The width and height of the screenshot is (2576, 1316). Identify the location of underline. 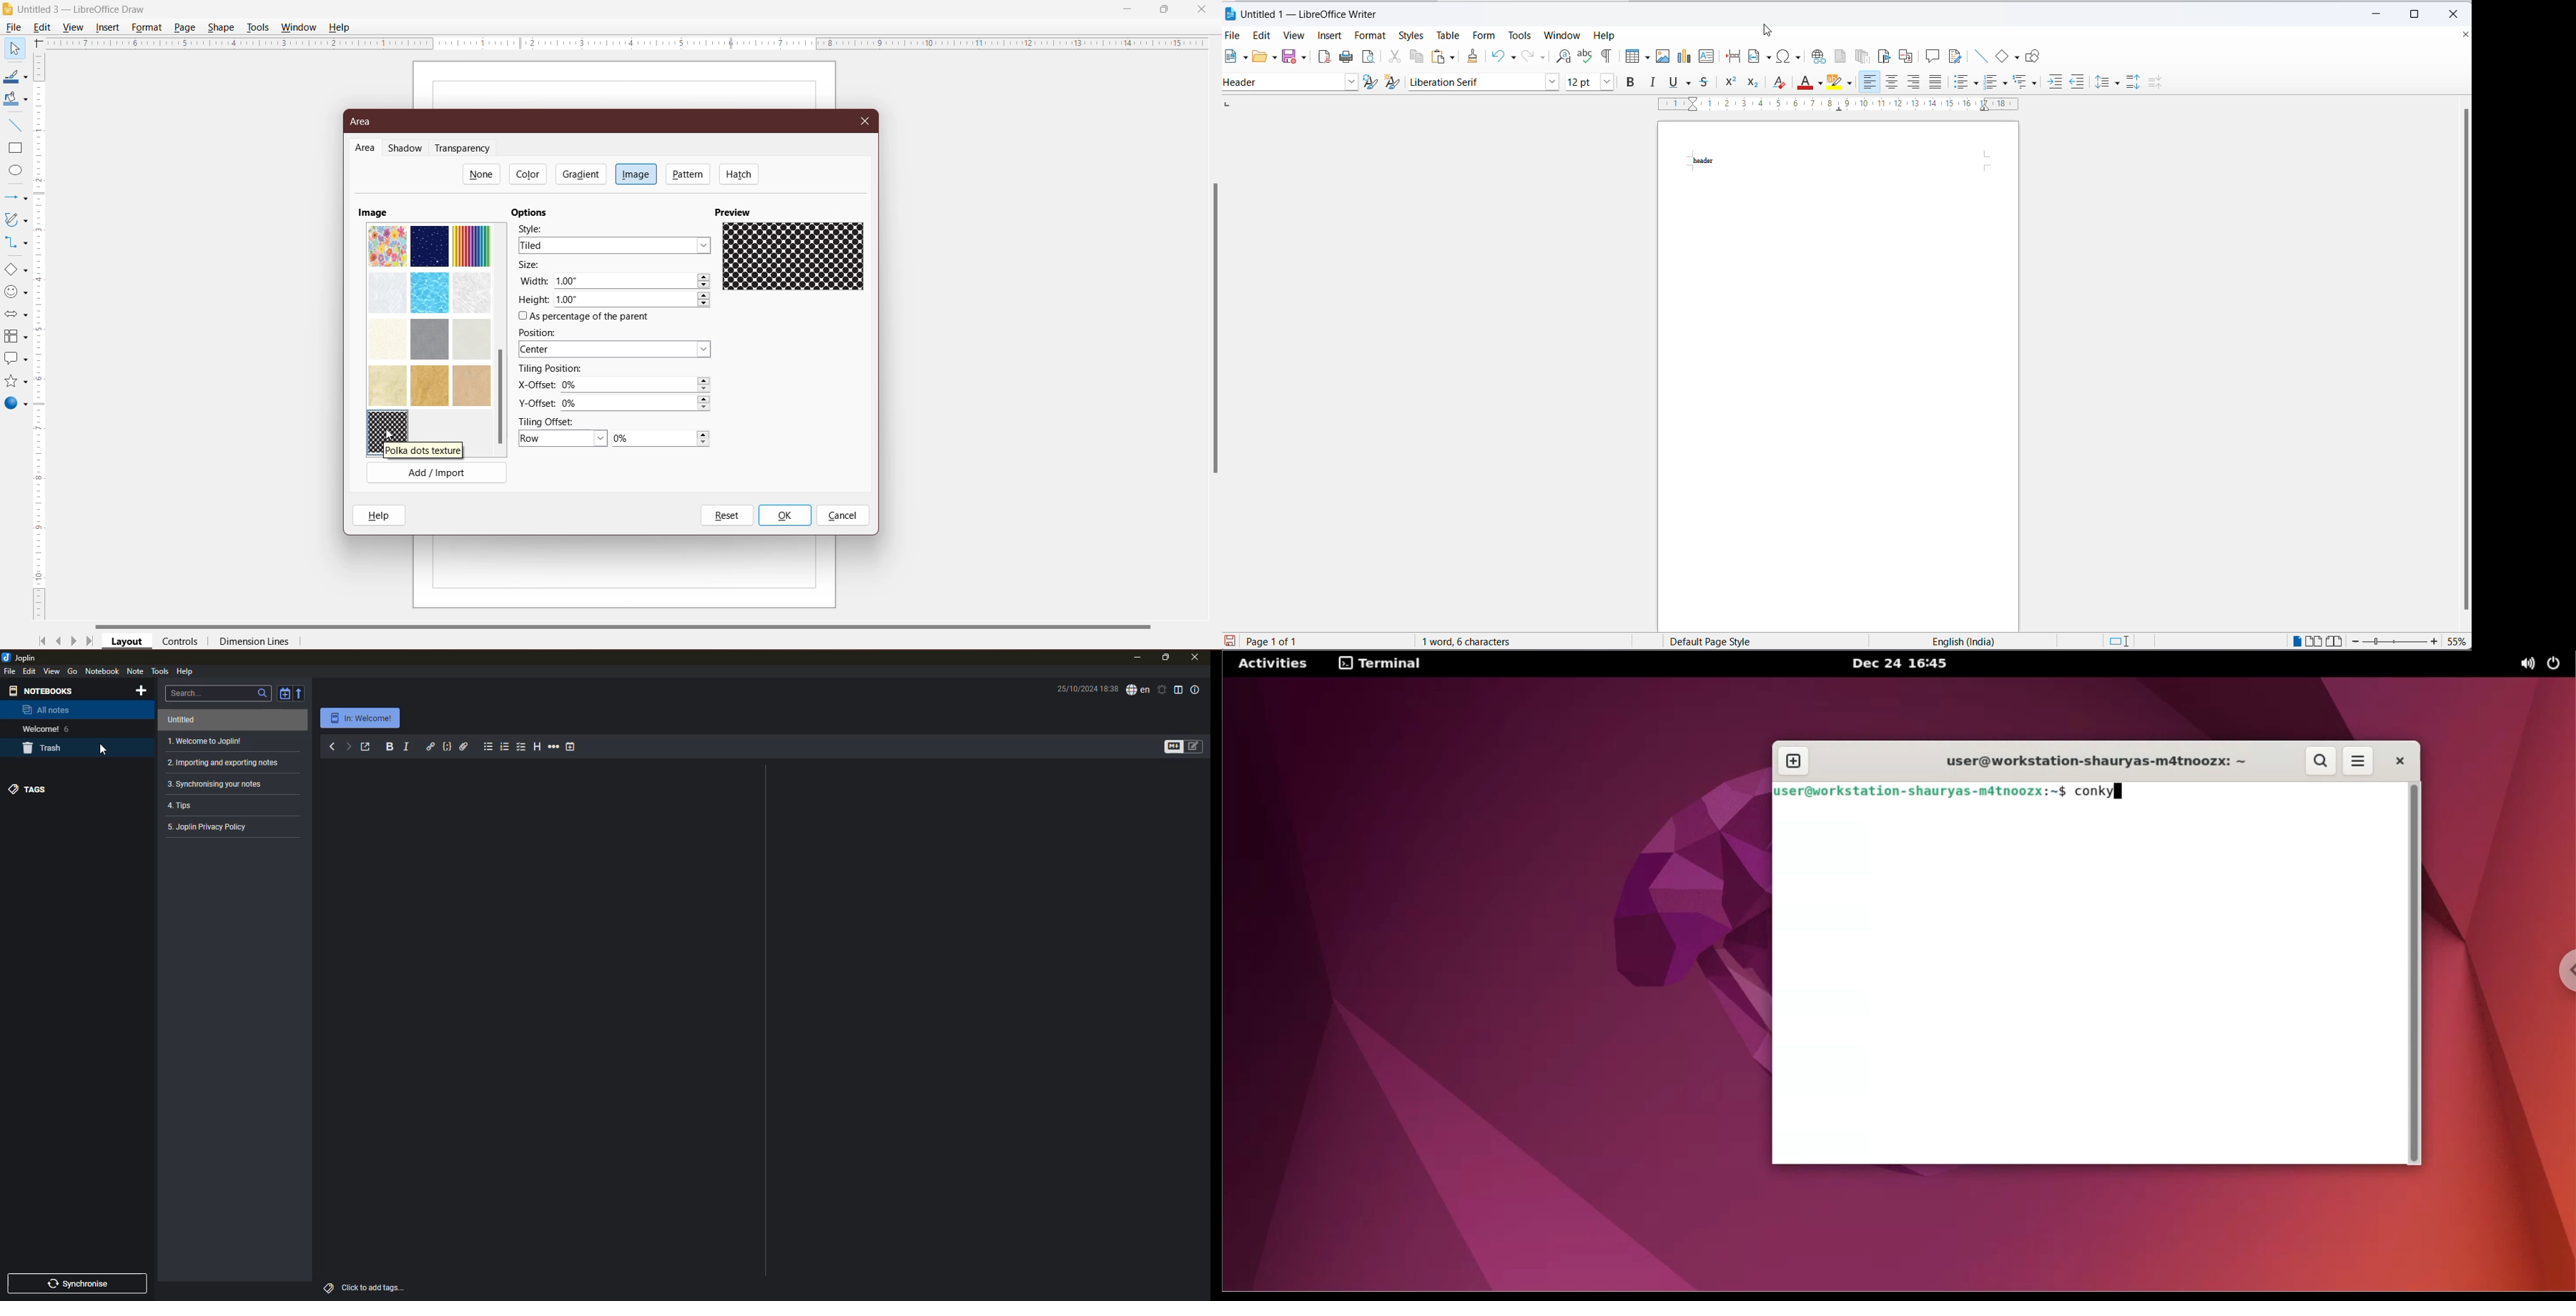
(1690, 84).